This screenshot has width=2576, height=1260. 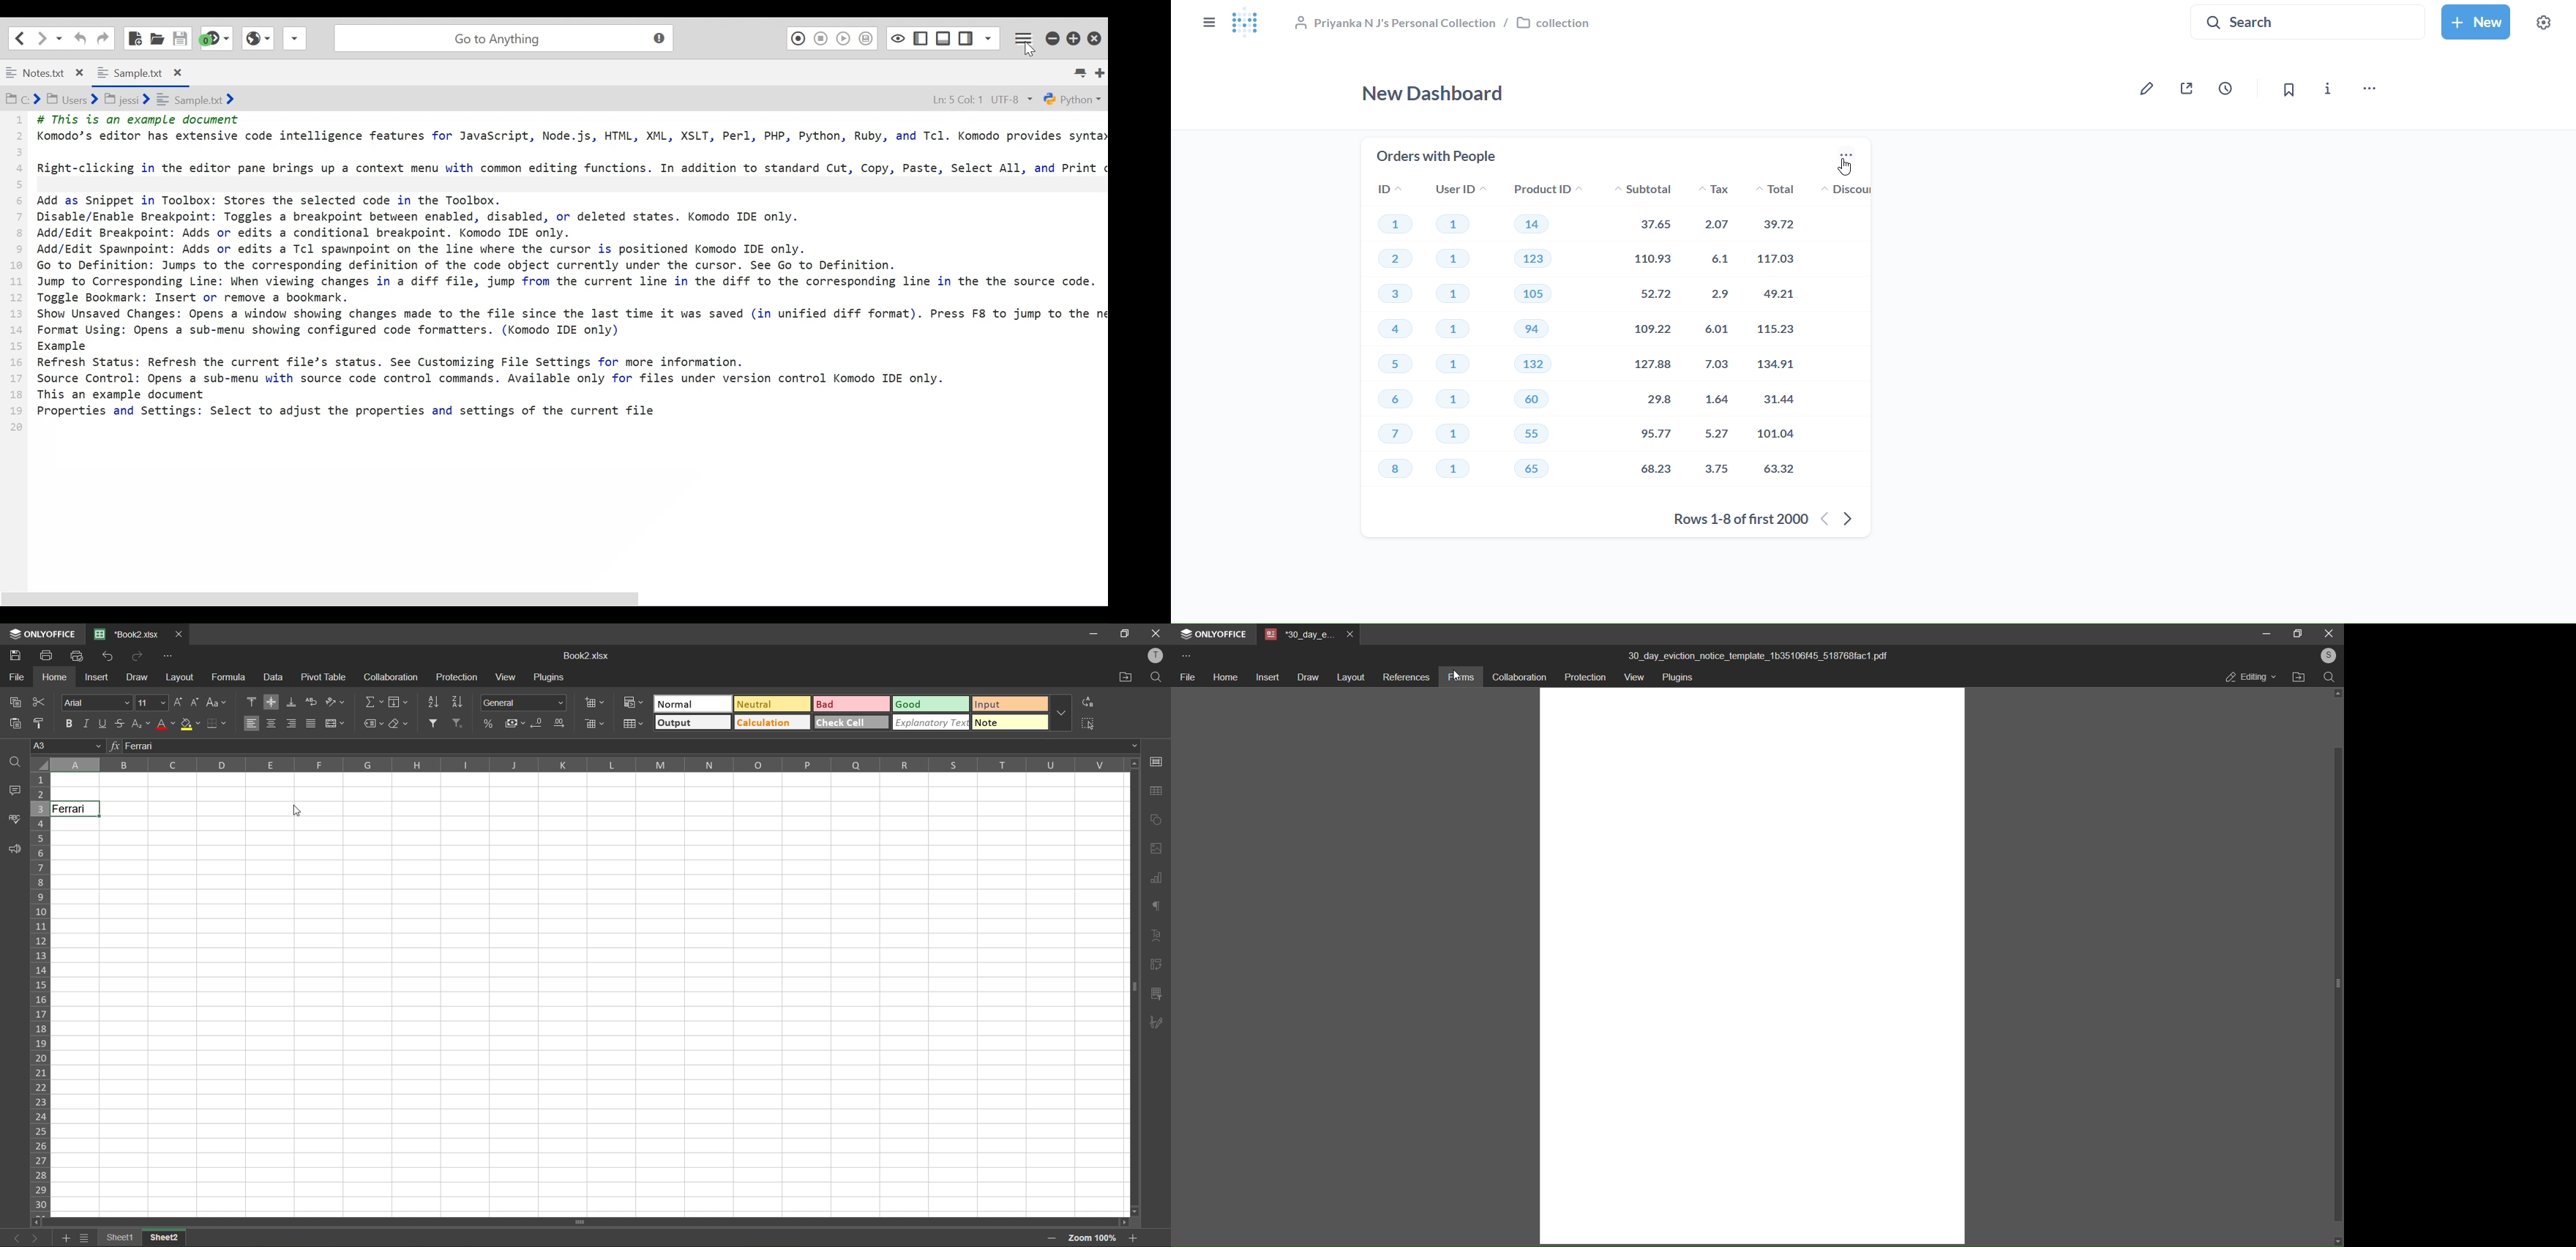 I want to click on zoom factor, so click(x=1095, y=1238).